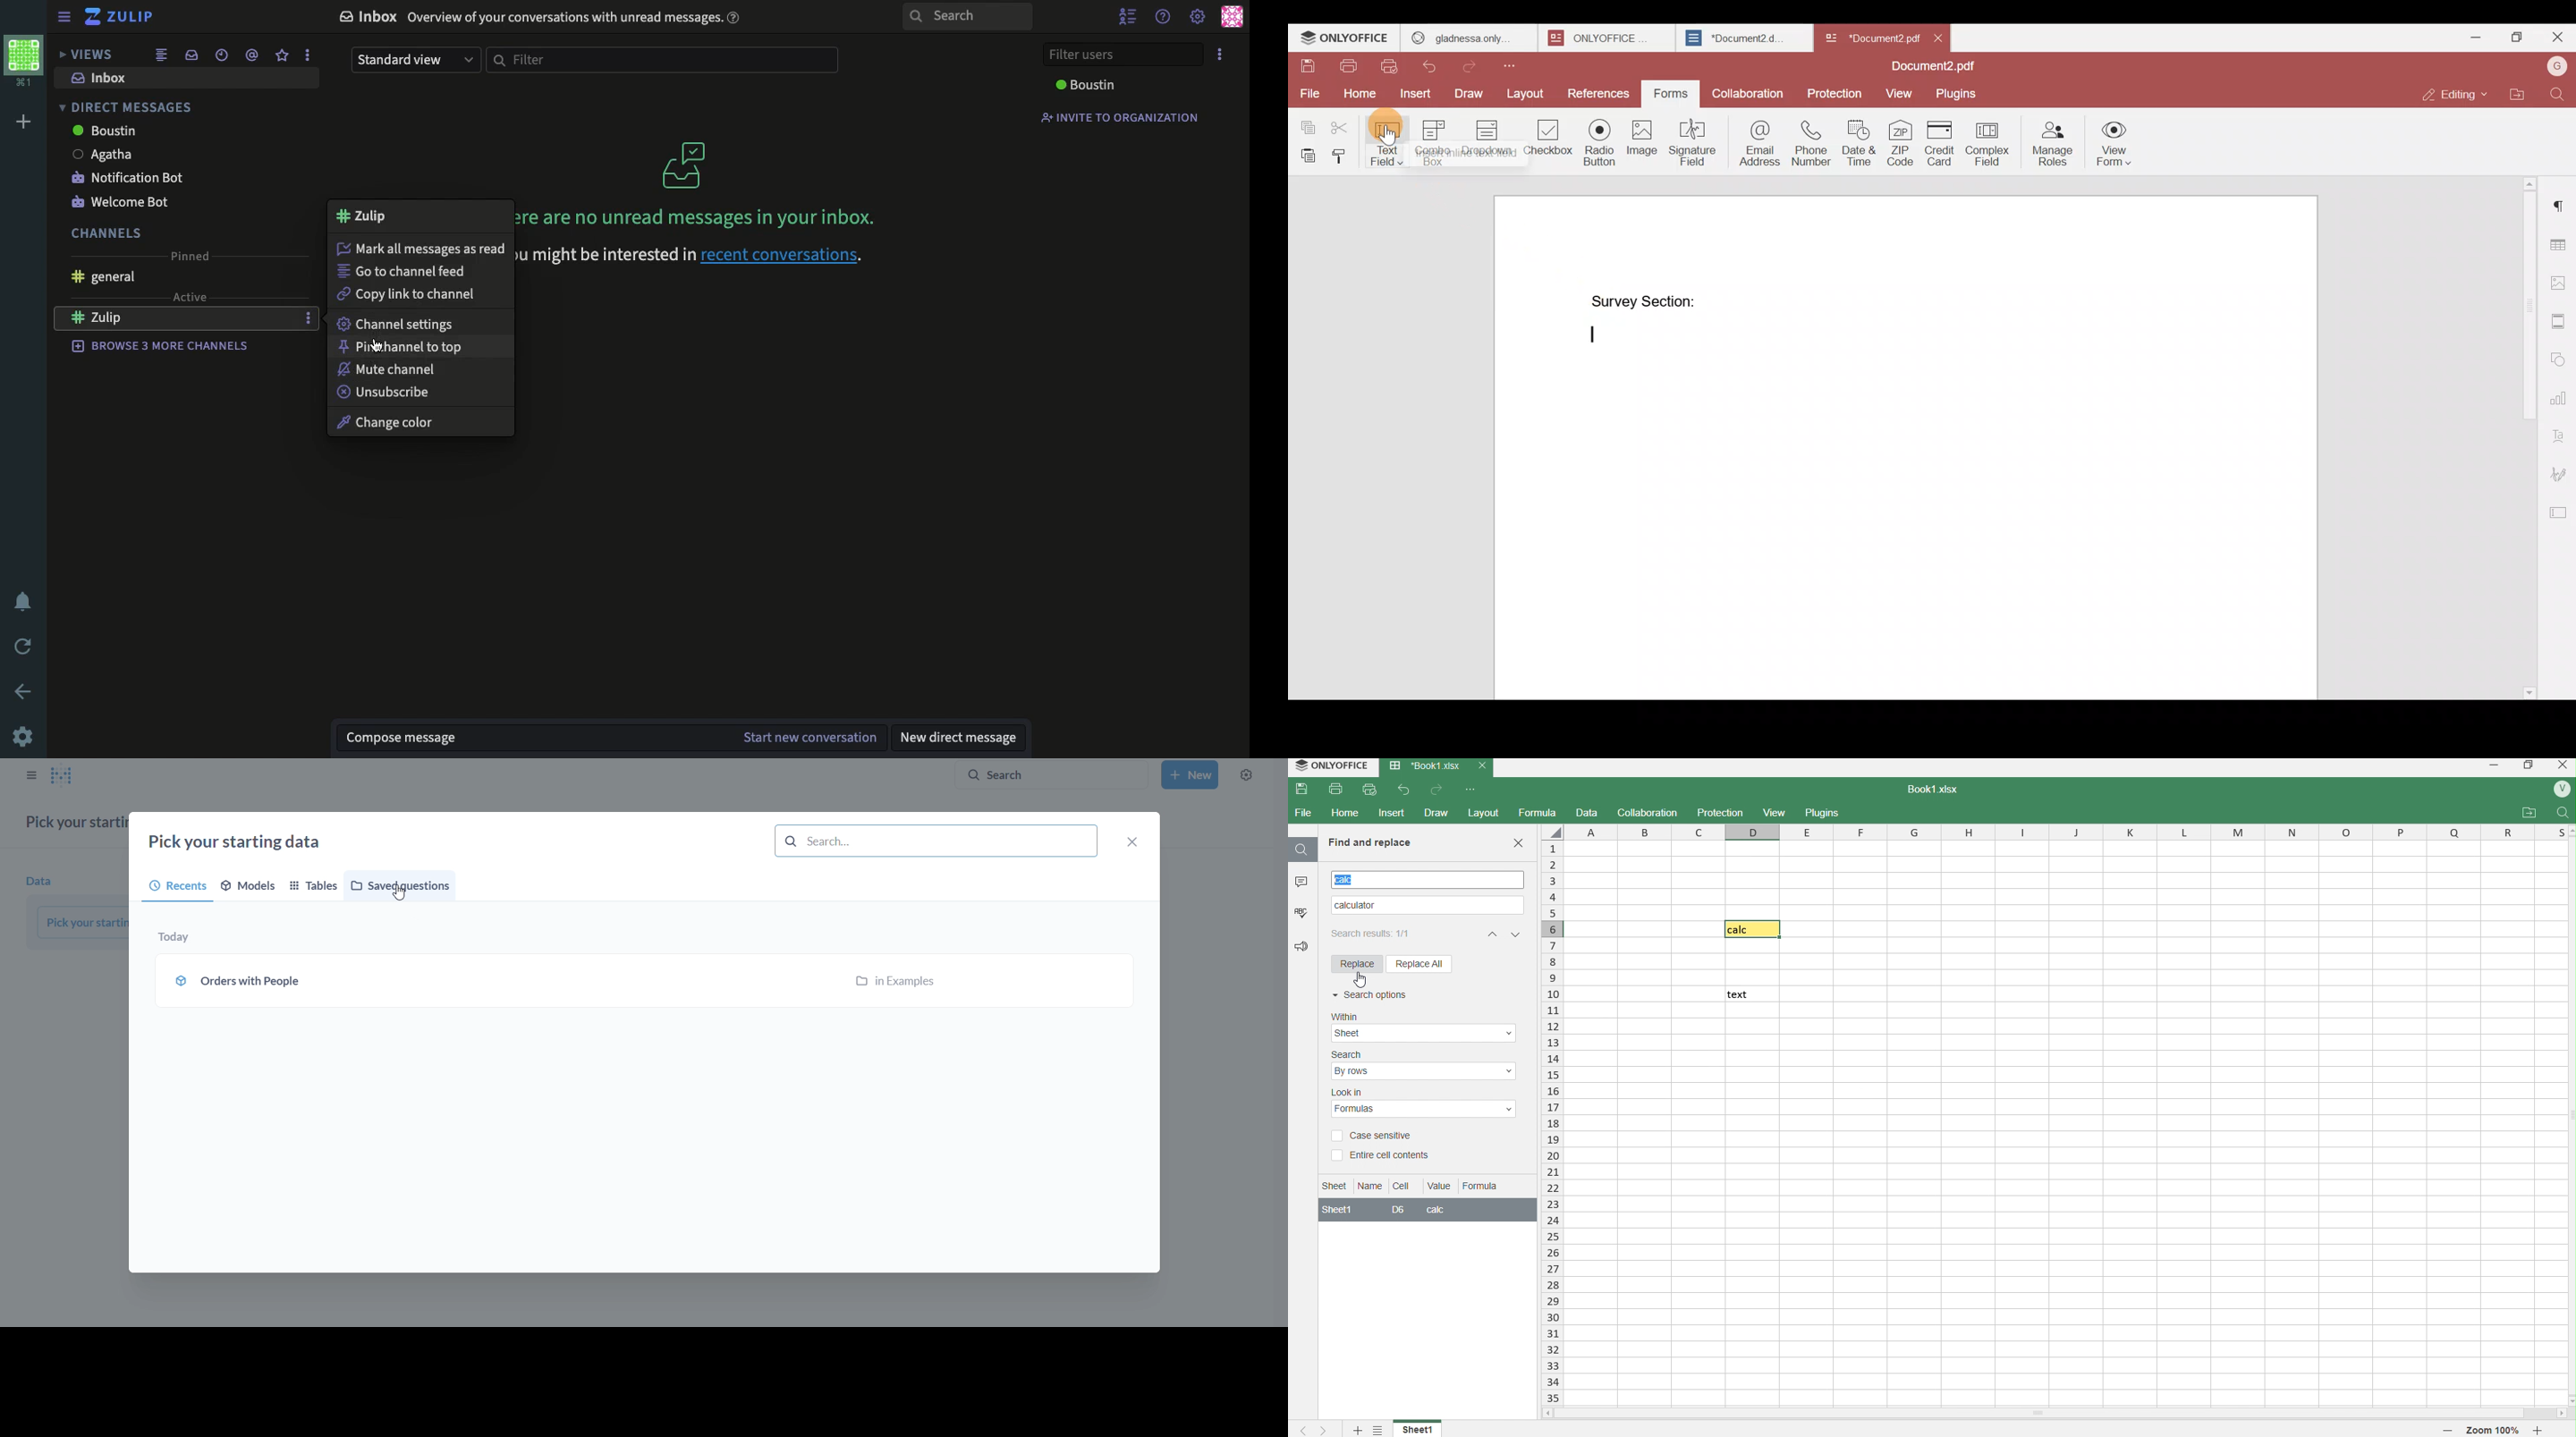 The image size is (2576, 1456). Describe the element at coordinates (2563, 1414) in the screenshot. I see `move right` at that location.